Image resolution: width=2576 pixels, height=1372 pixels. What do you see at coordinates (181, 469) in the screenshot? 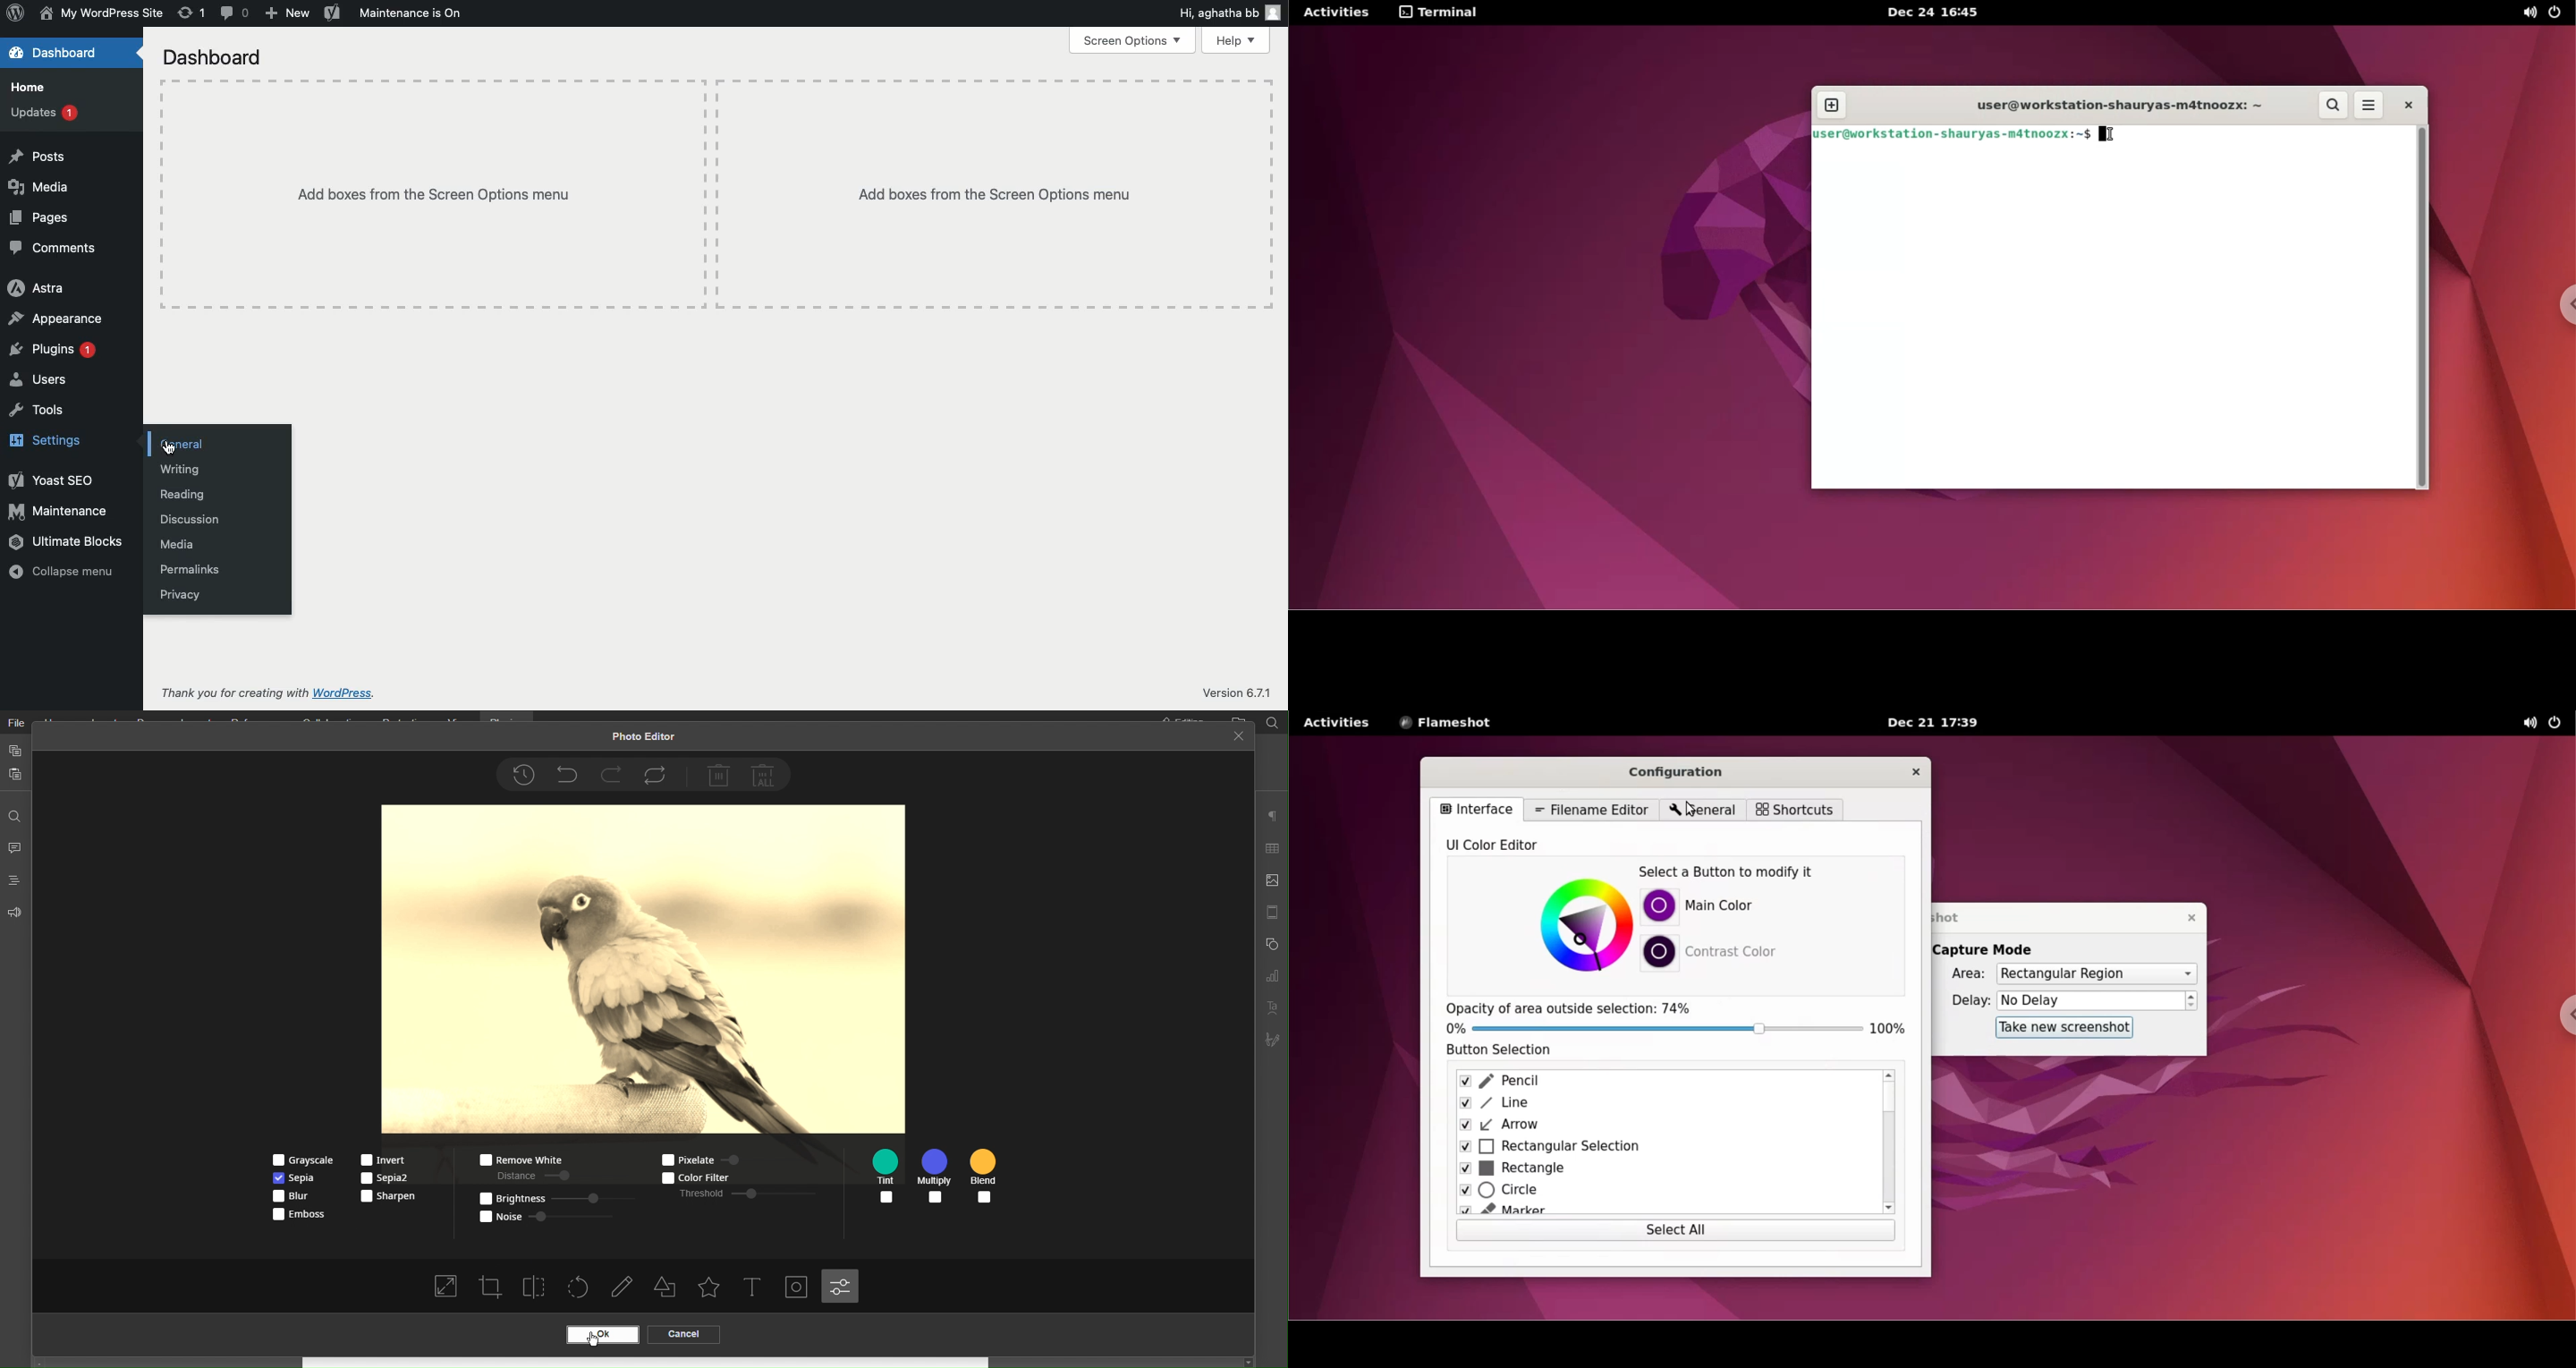
I see `Writing` at bounding box center [181, 469].